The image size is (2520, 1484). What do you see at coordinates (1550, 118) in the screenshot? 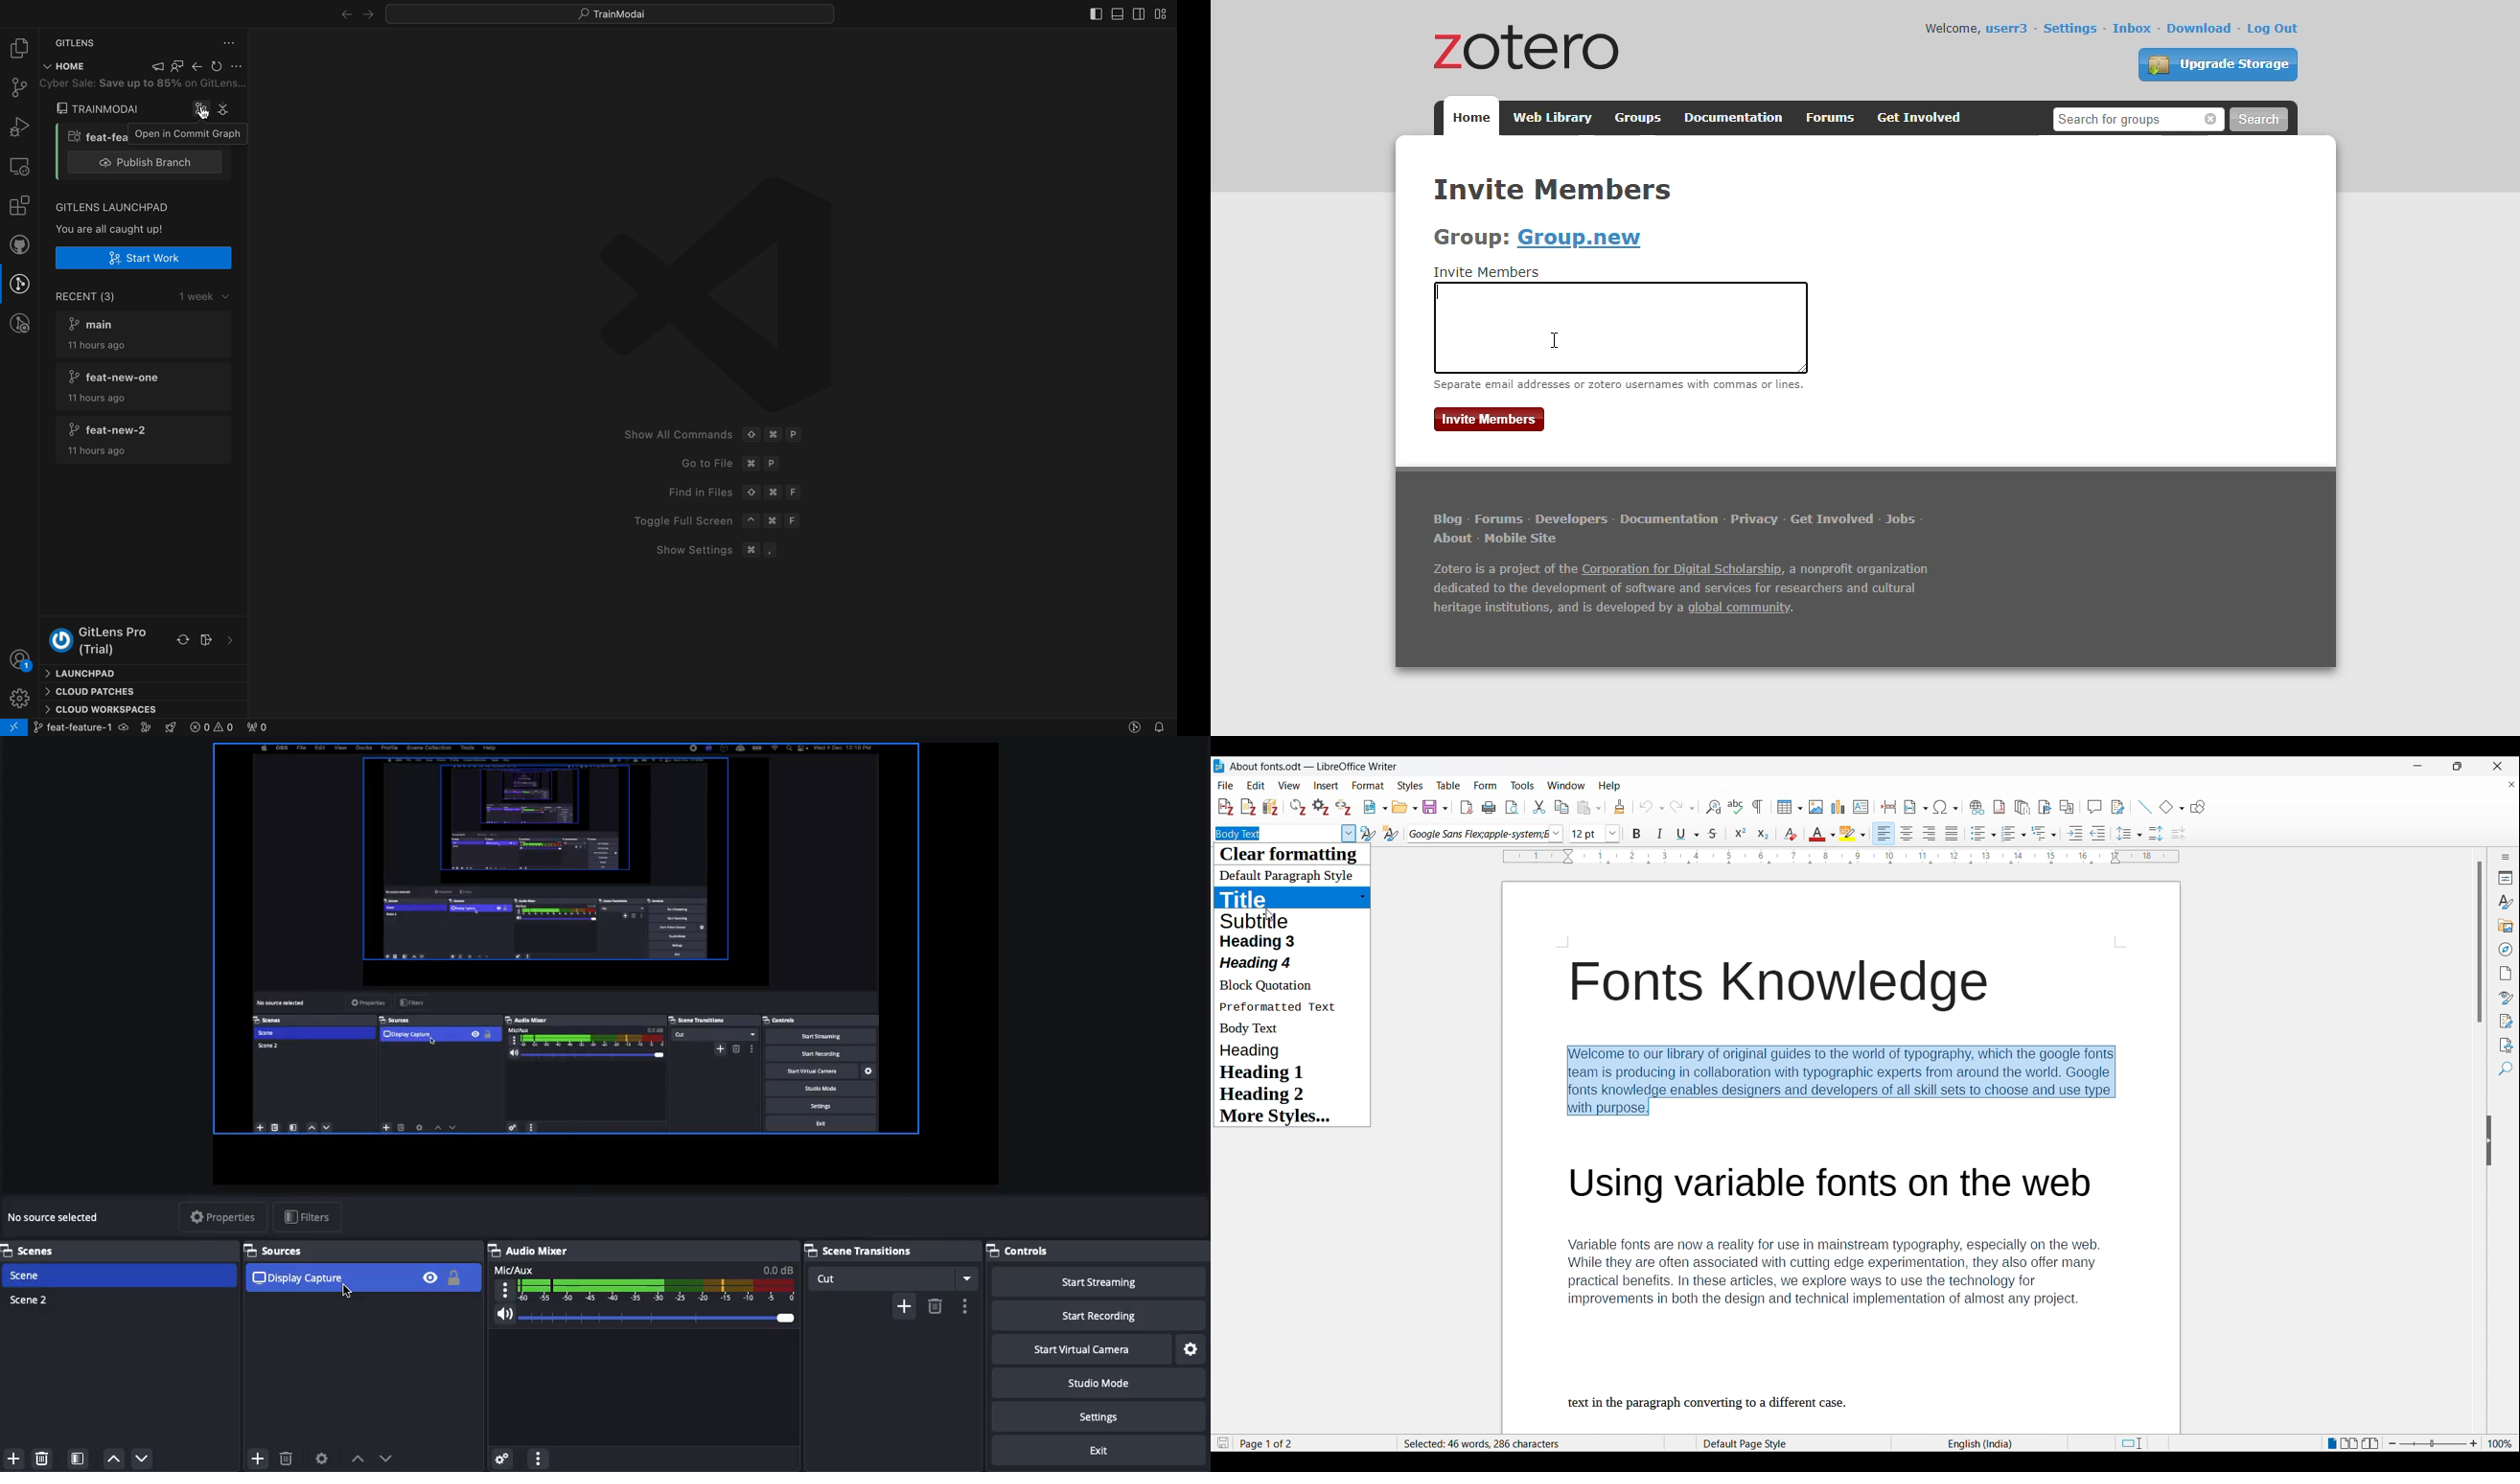
I see `web library` at bounding box center [1550, 118].